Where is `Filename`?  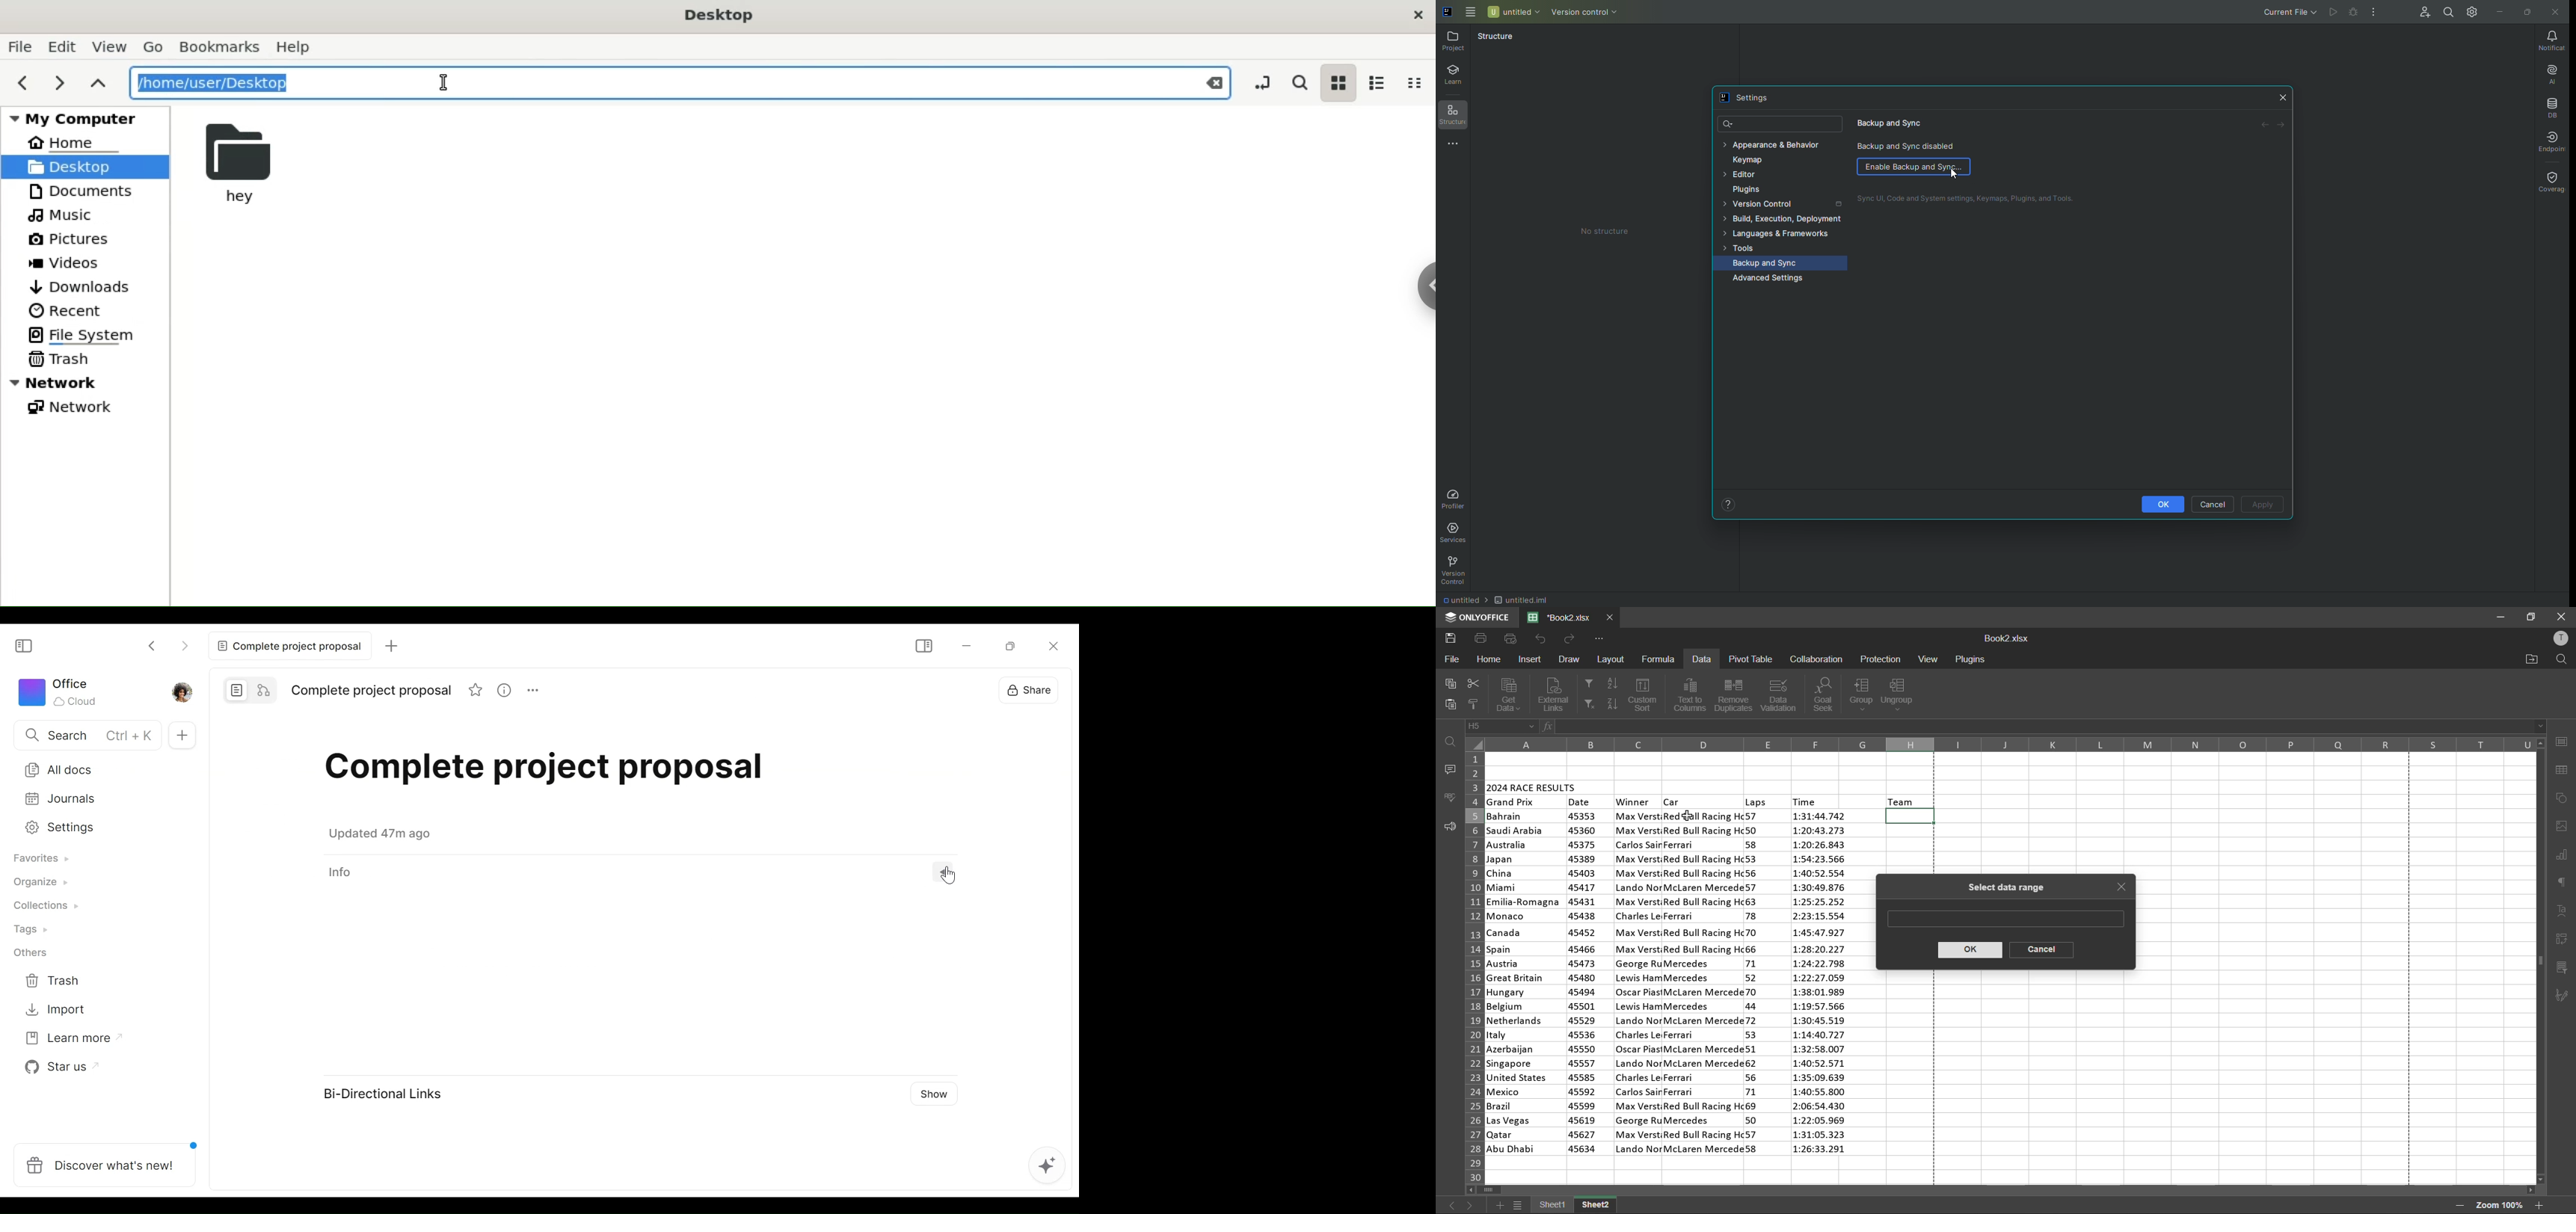 Filename is located at coordinates (1462, 601).